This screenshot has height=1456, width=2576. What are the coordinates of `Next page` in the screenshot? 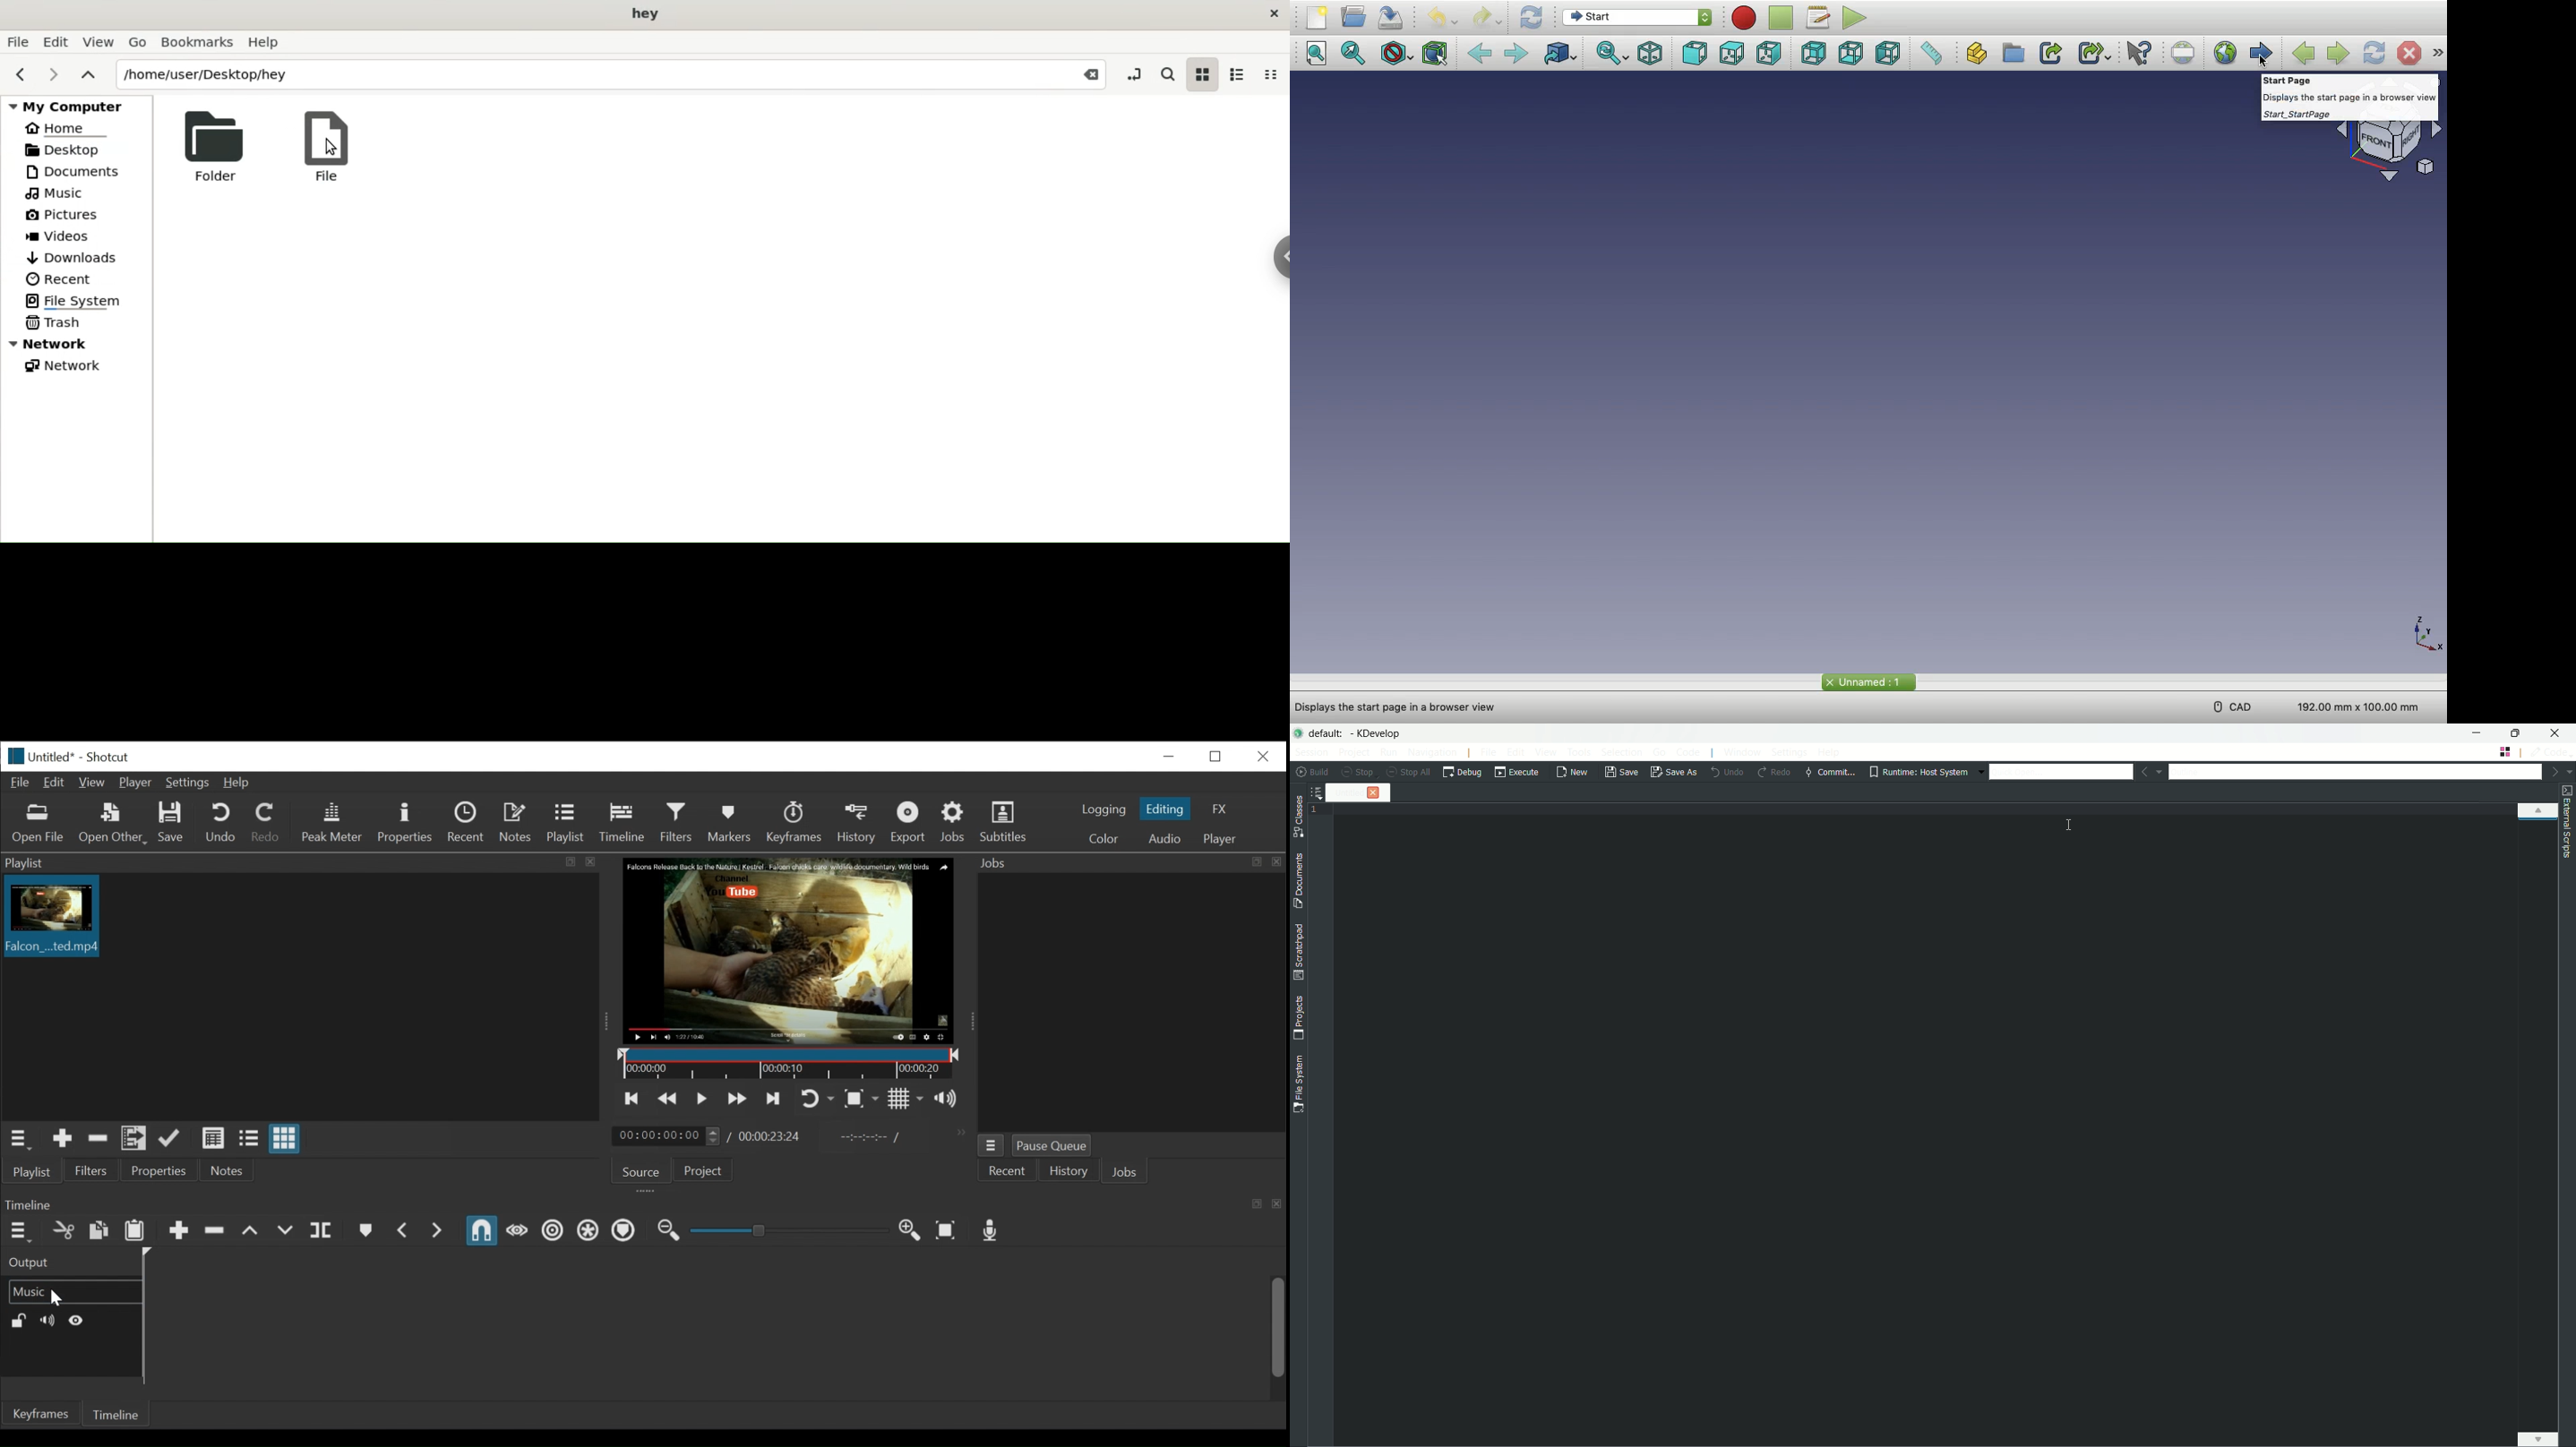 It's located at (2338, 55).